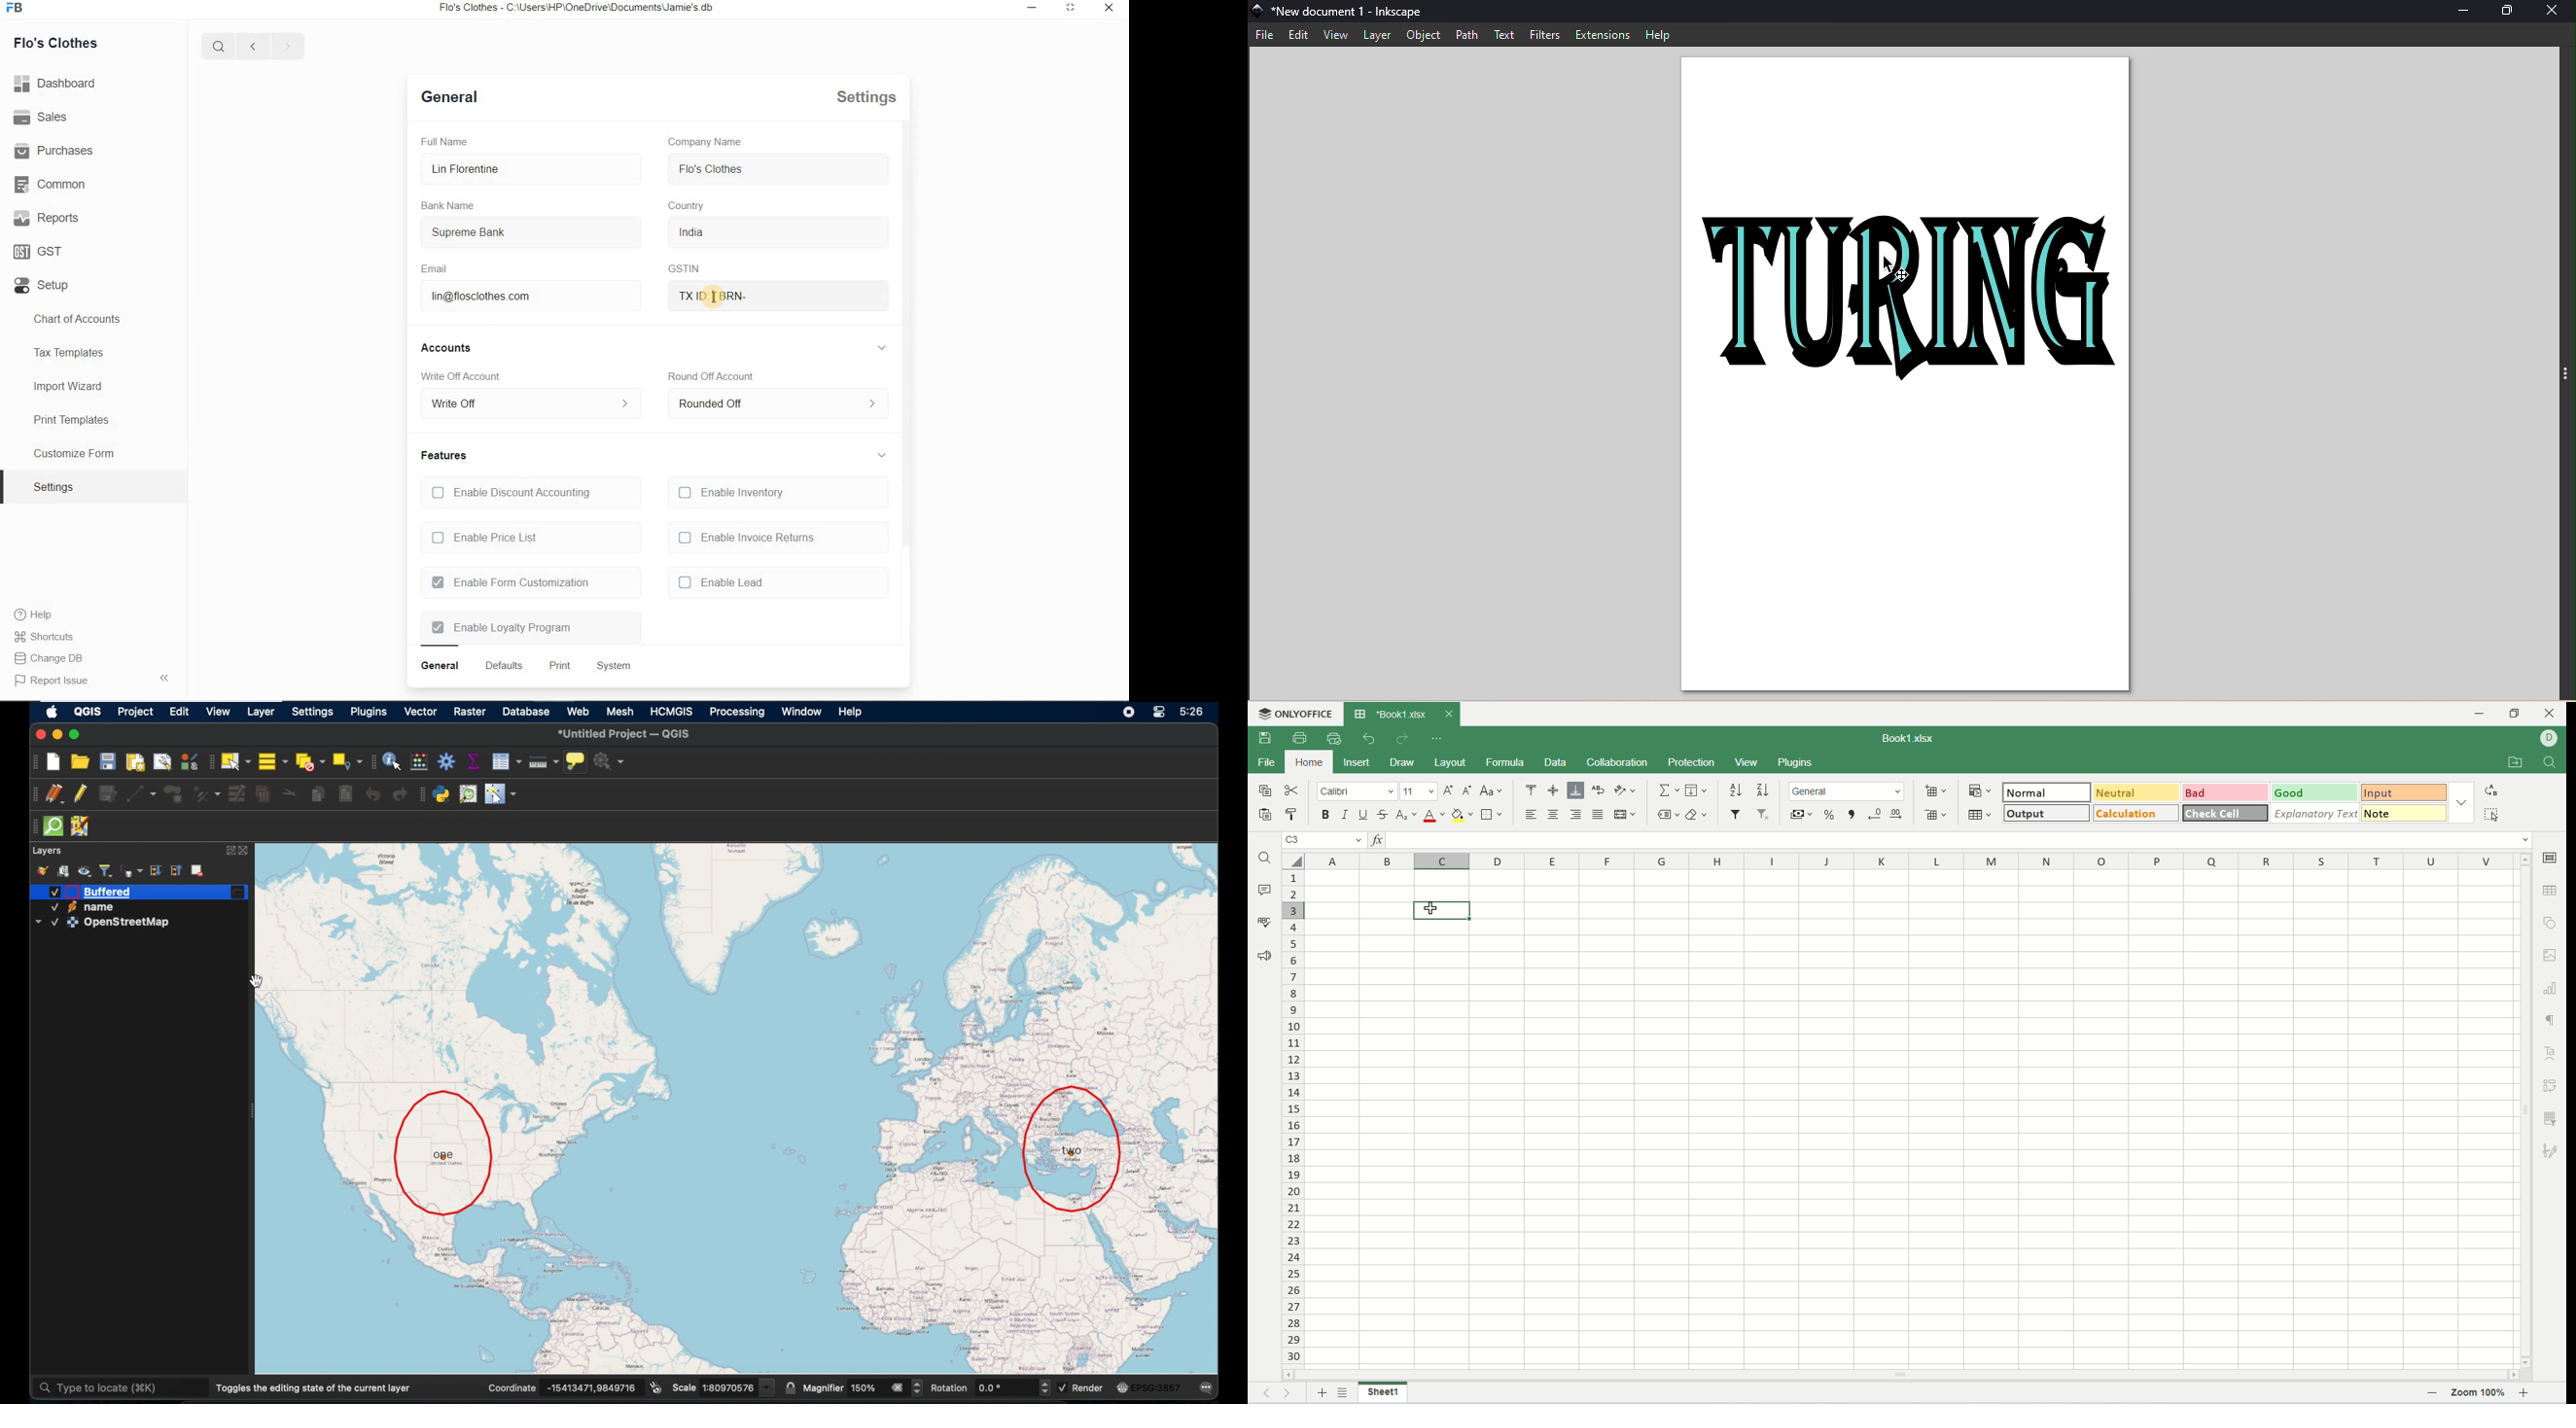 This screenshot has height=1428, width=2576. Describe the element at coordinates (1379, 36) in the screenshot. I see `Layer` at that location.